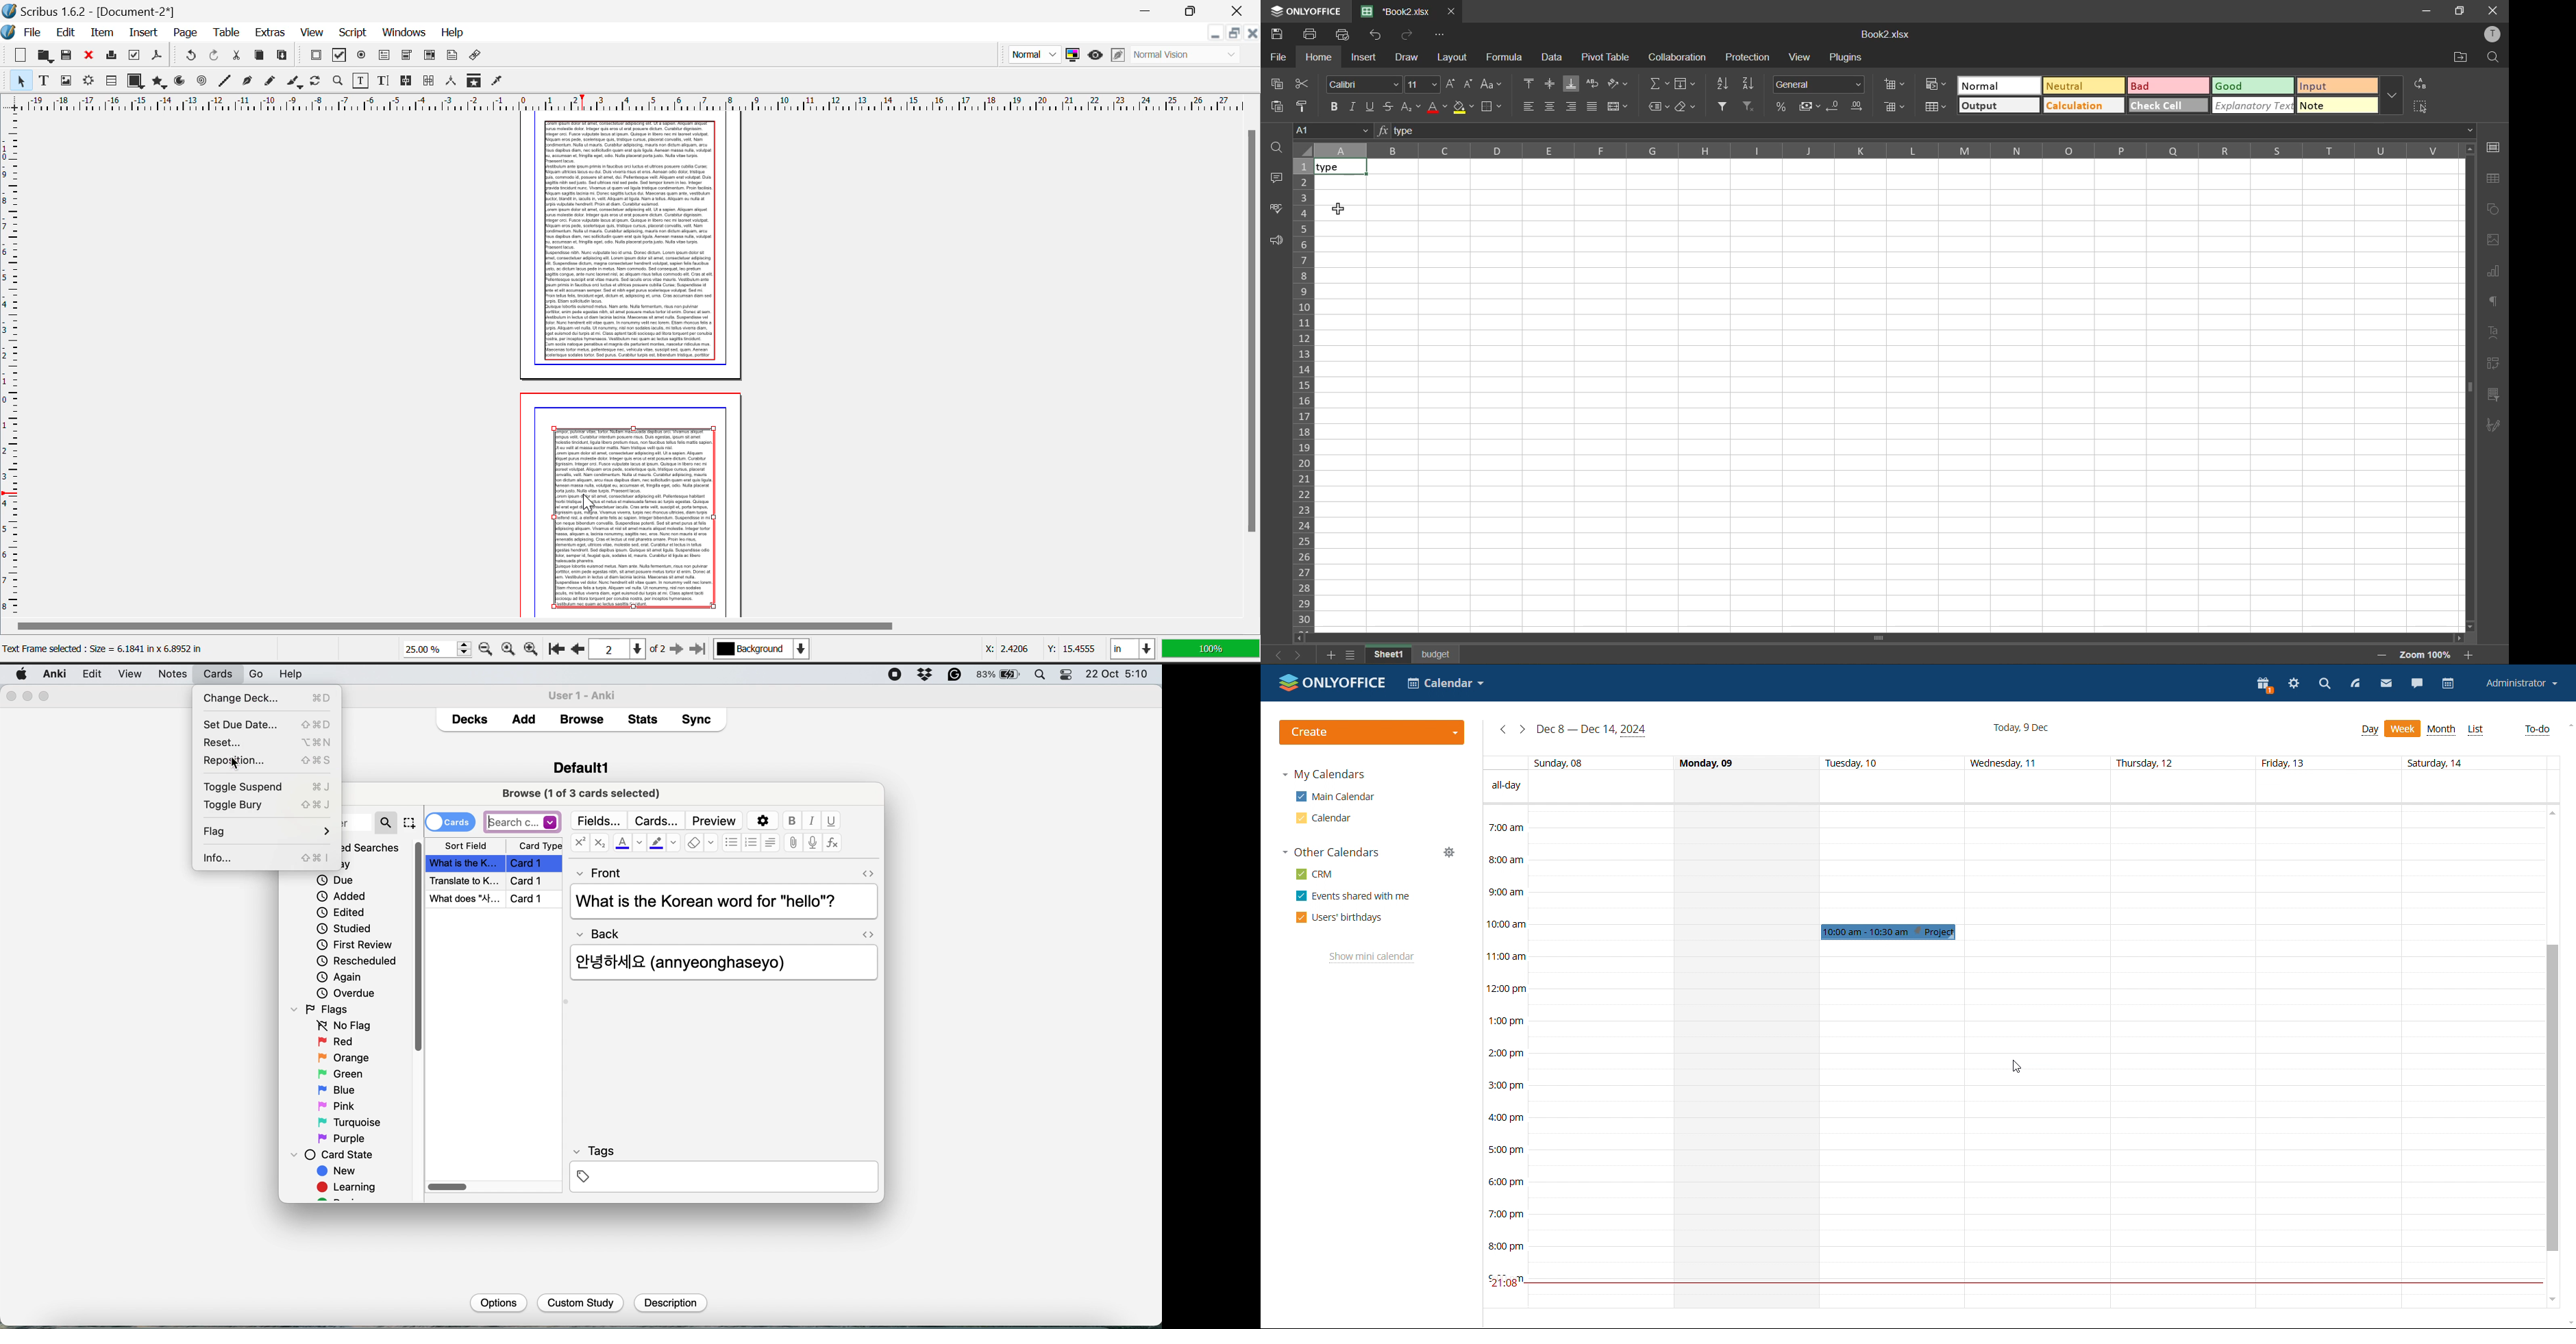 The width and height of the screenshot is (2576, 1344). What do you see at coordinates (1233, 35) in the screenshot?
I see `Minimize` at bounding box center [1233, 35].